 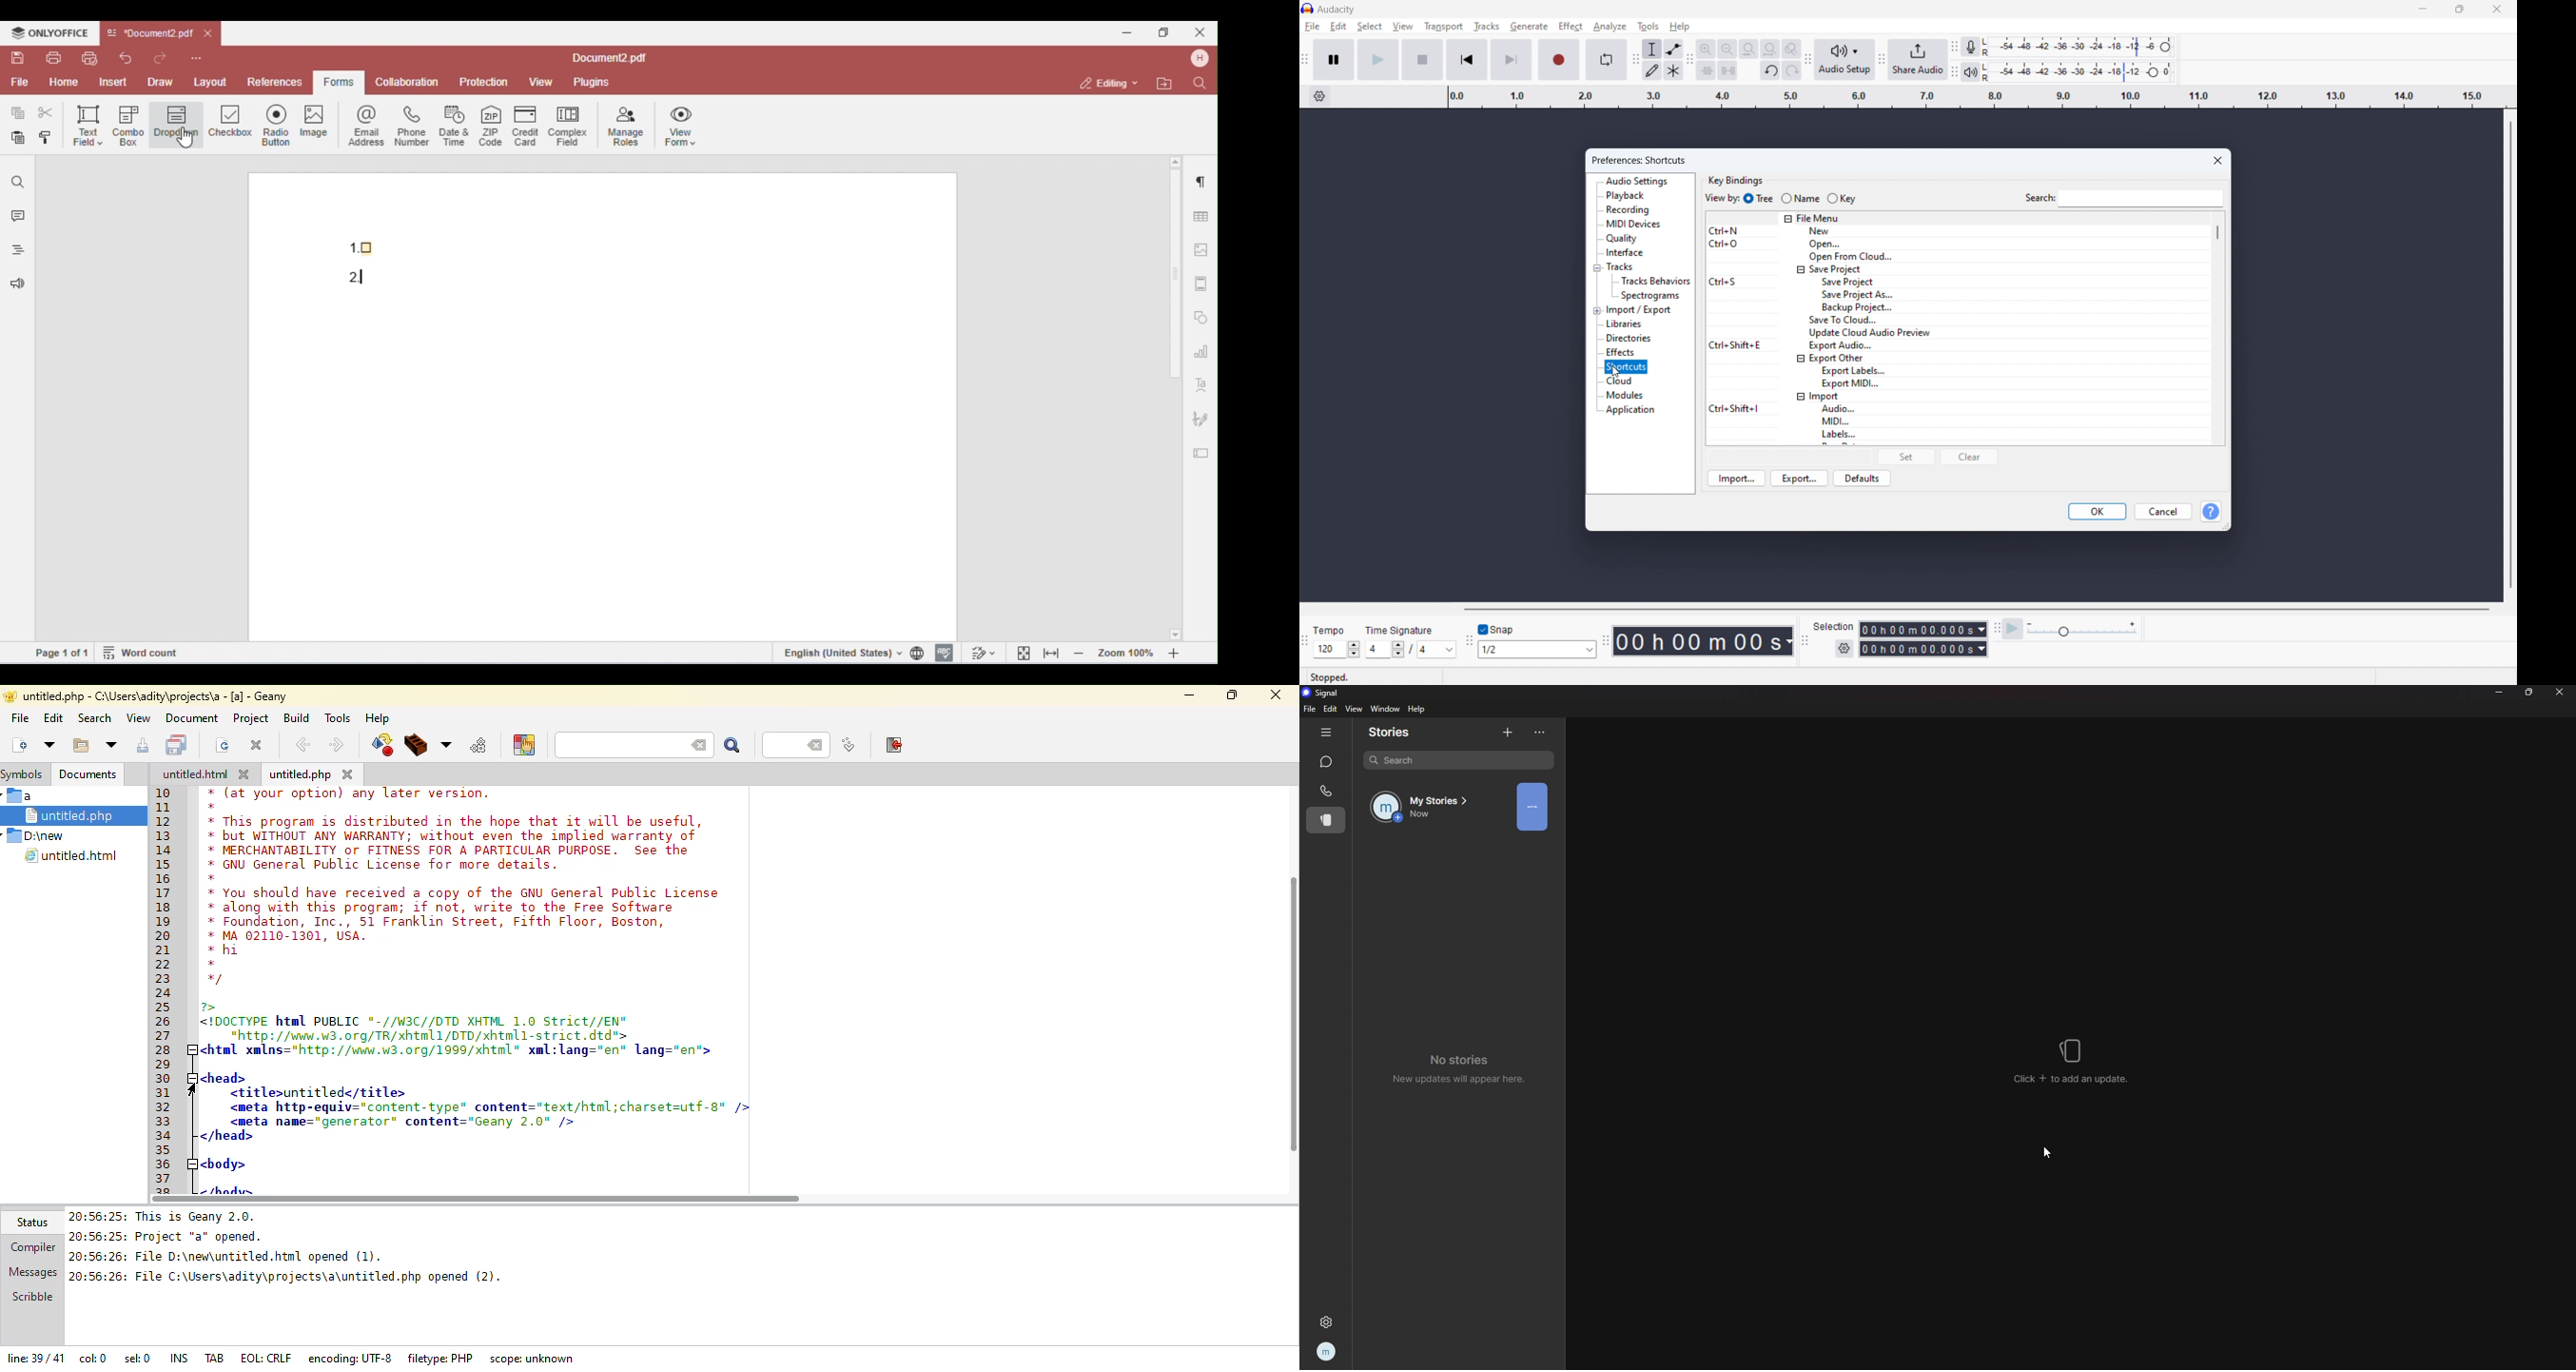 I want to click on Audacity - software title, so click(x=1336, y=10).